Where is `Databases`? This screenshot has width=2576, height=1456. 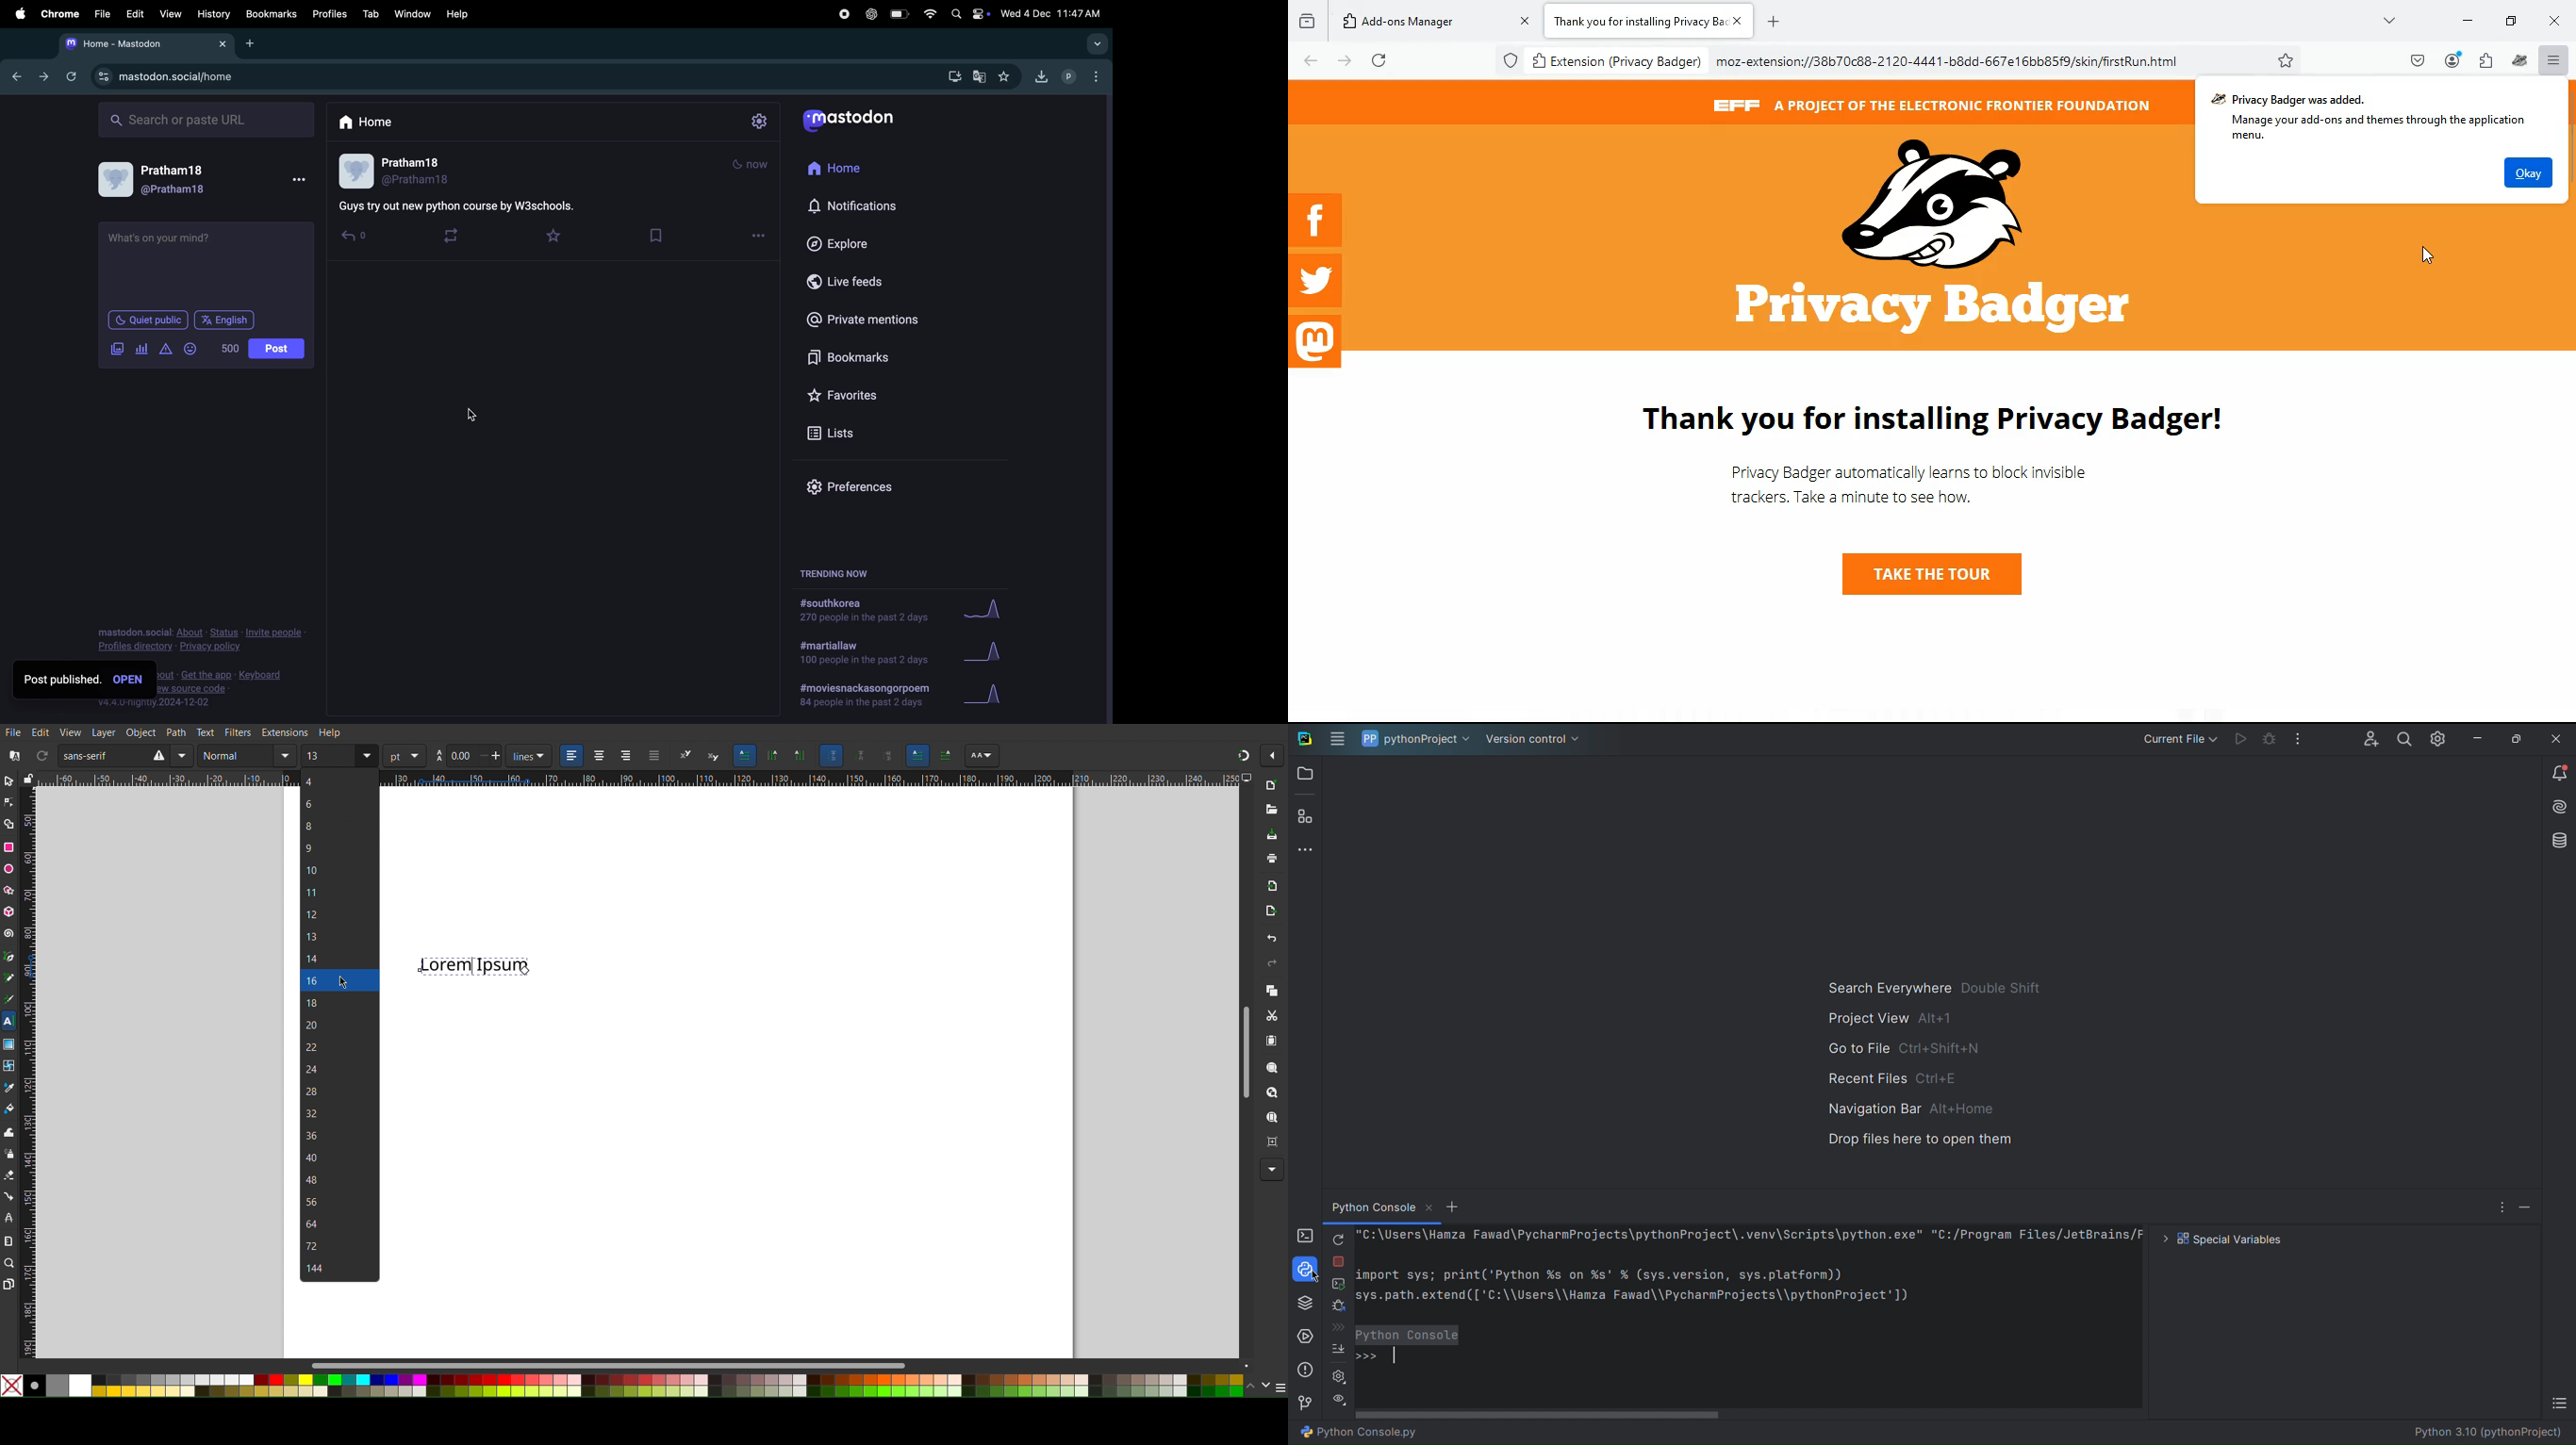
Databases is located at coordinates (2557, 841).